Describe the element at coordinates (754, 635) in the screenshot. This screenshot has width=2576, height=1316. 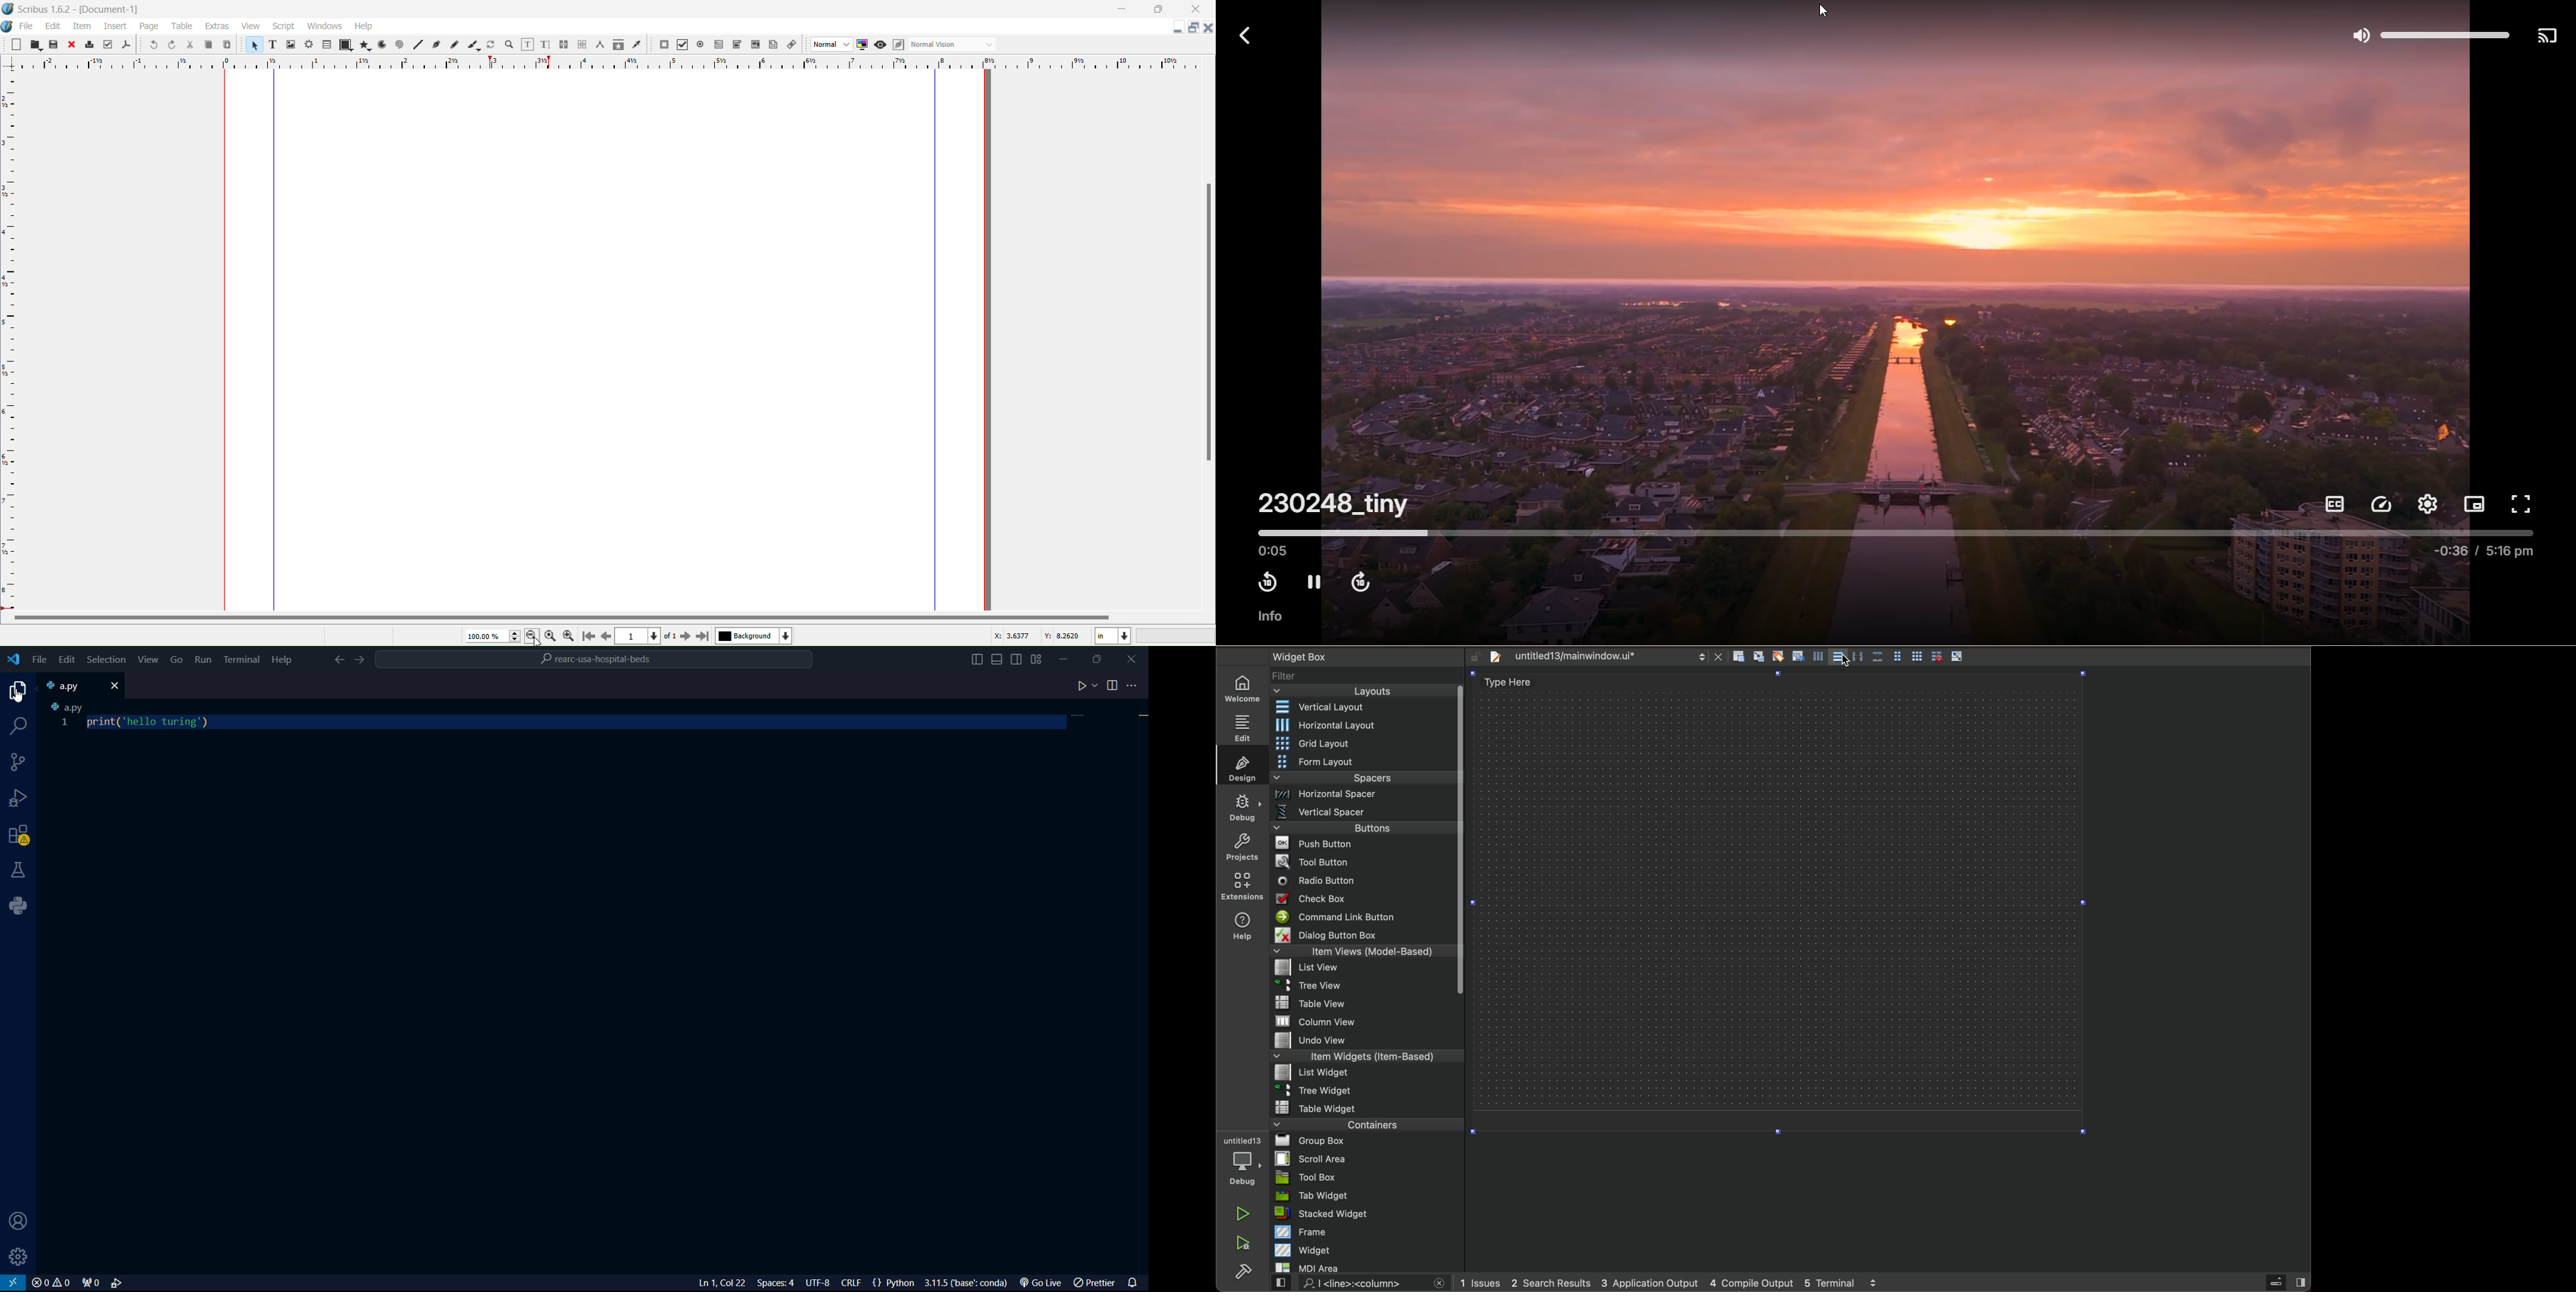
I see `Select the current layer` at that location.